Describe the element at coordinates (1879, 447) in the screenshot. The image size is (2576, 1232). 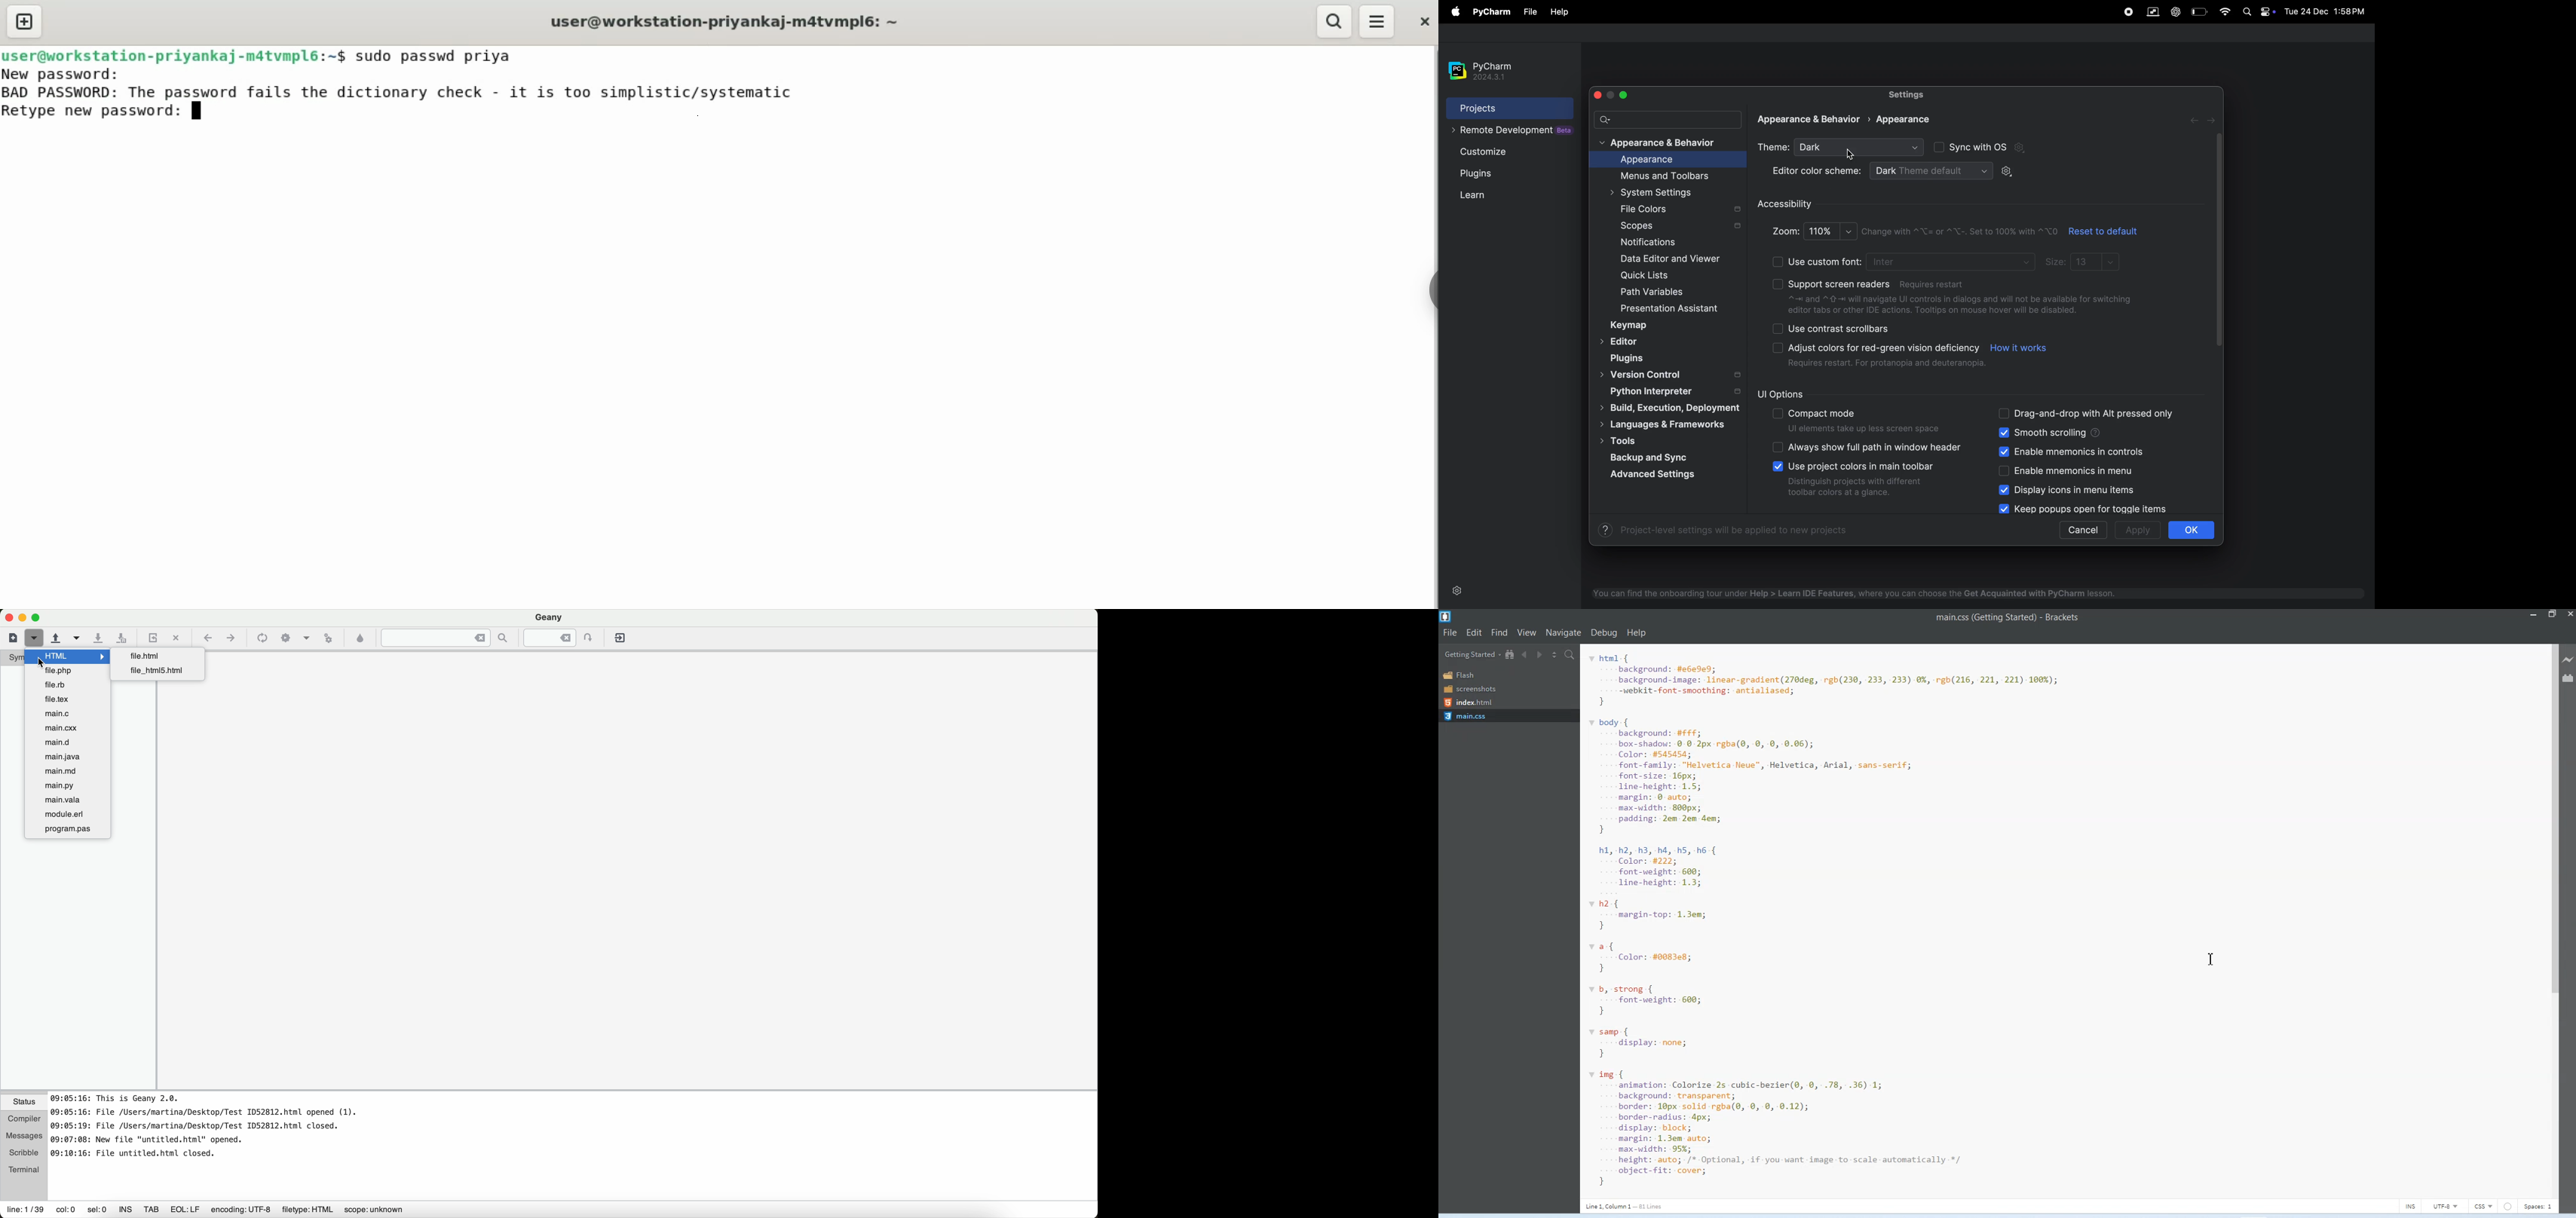
I see `always show full path in window header` at that location.